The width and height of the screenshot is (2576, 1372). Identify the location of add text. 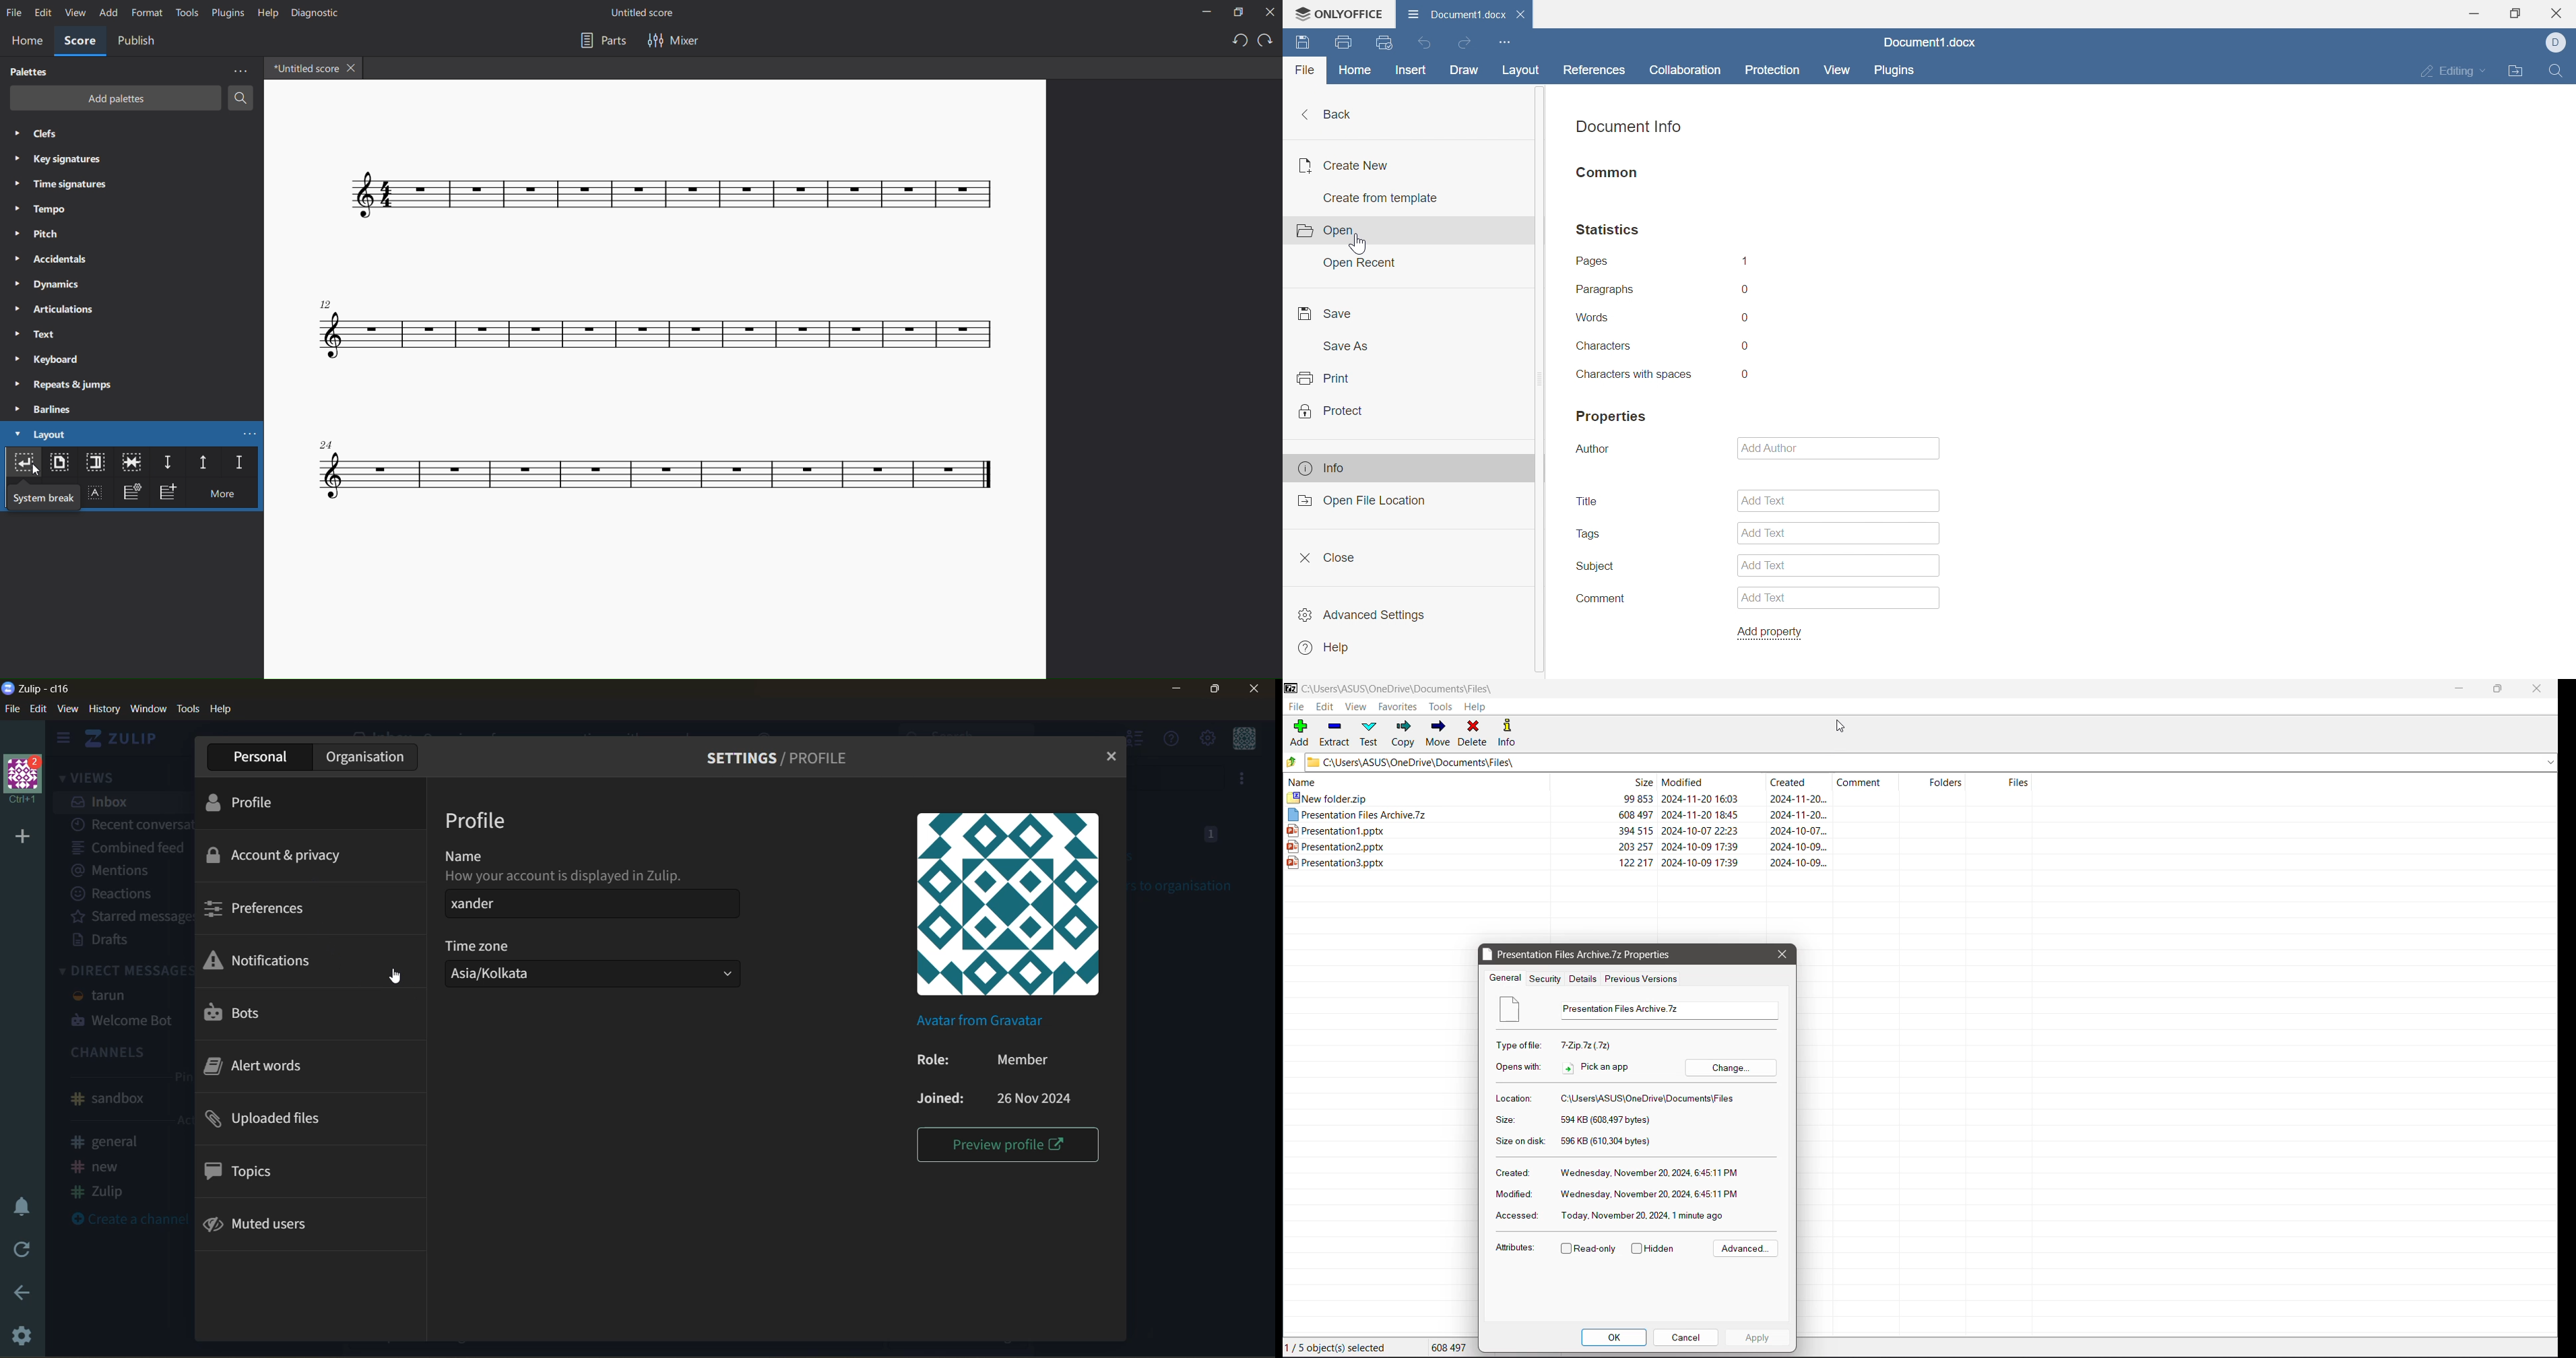
(1766, 597).